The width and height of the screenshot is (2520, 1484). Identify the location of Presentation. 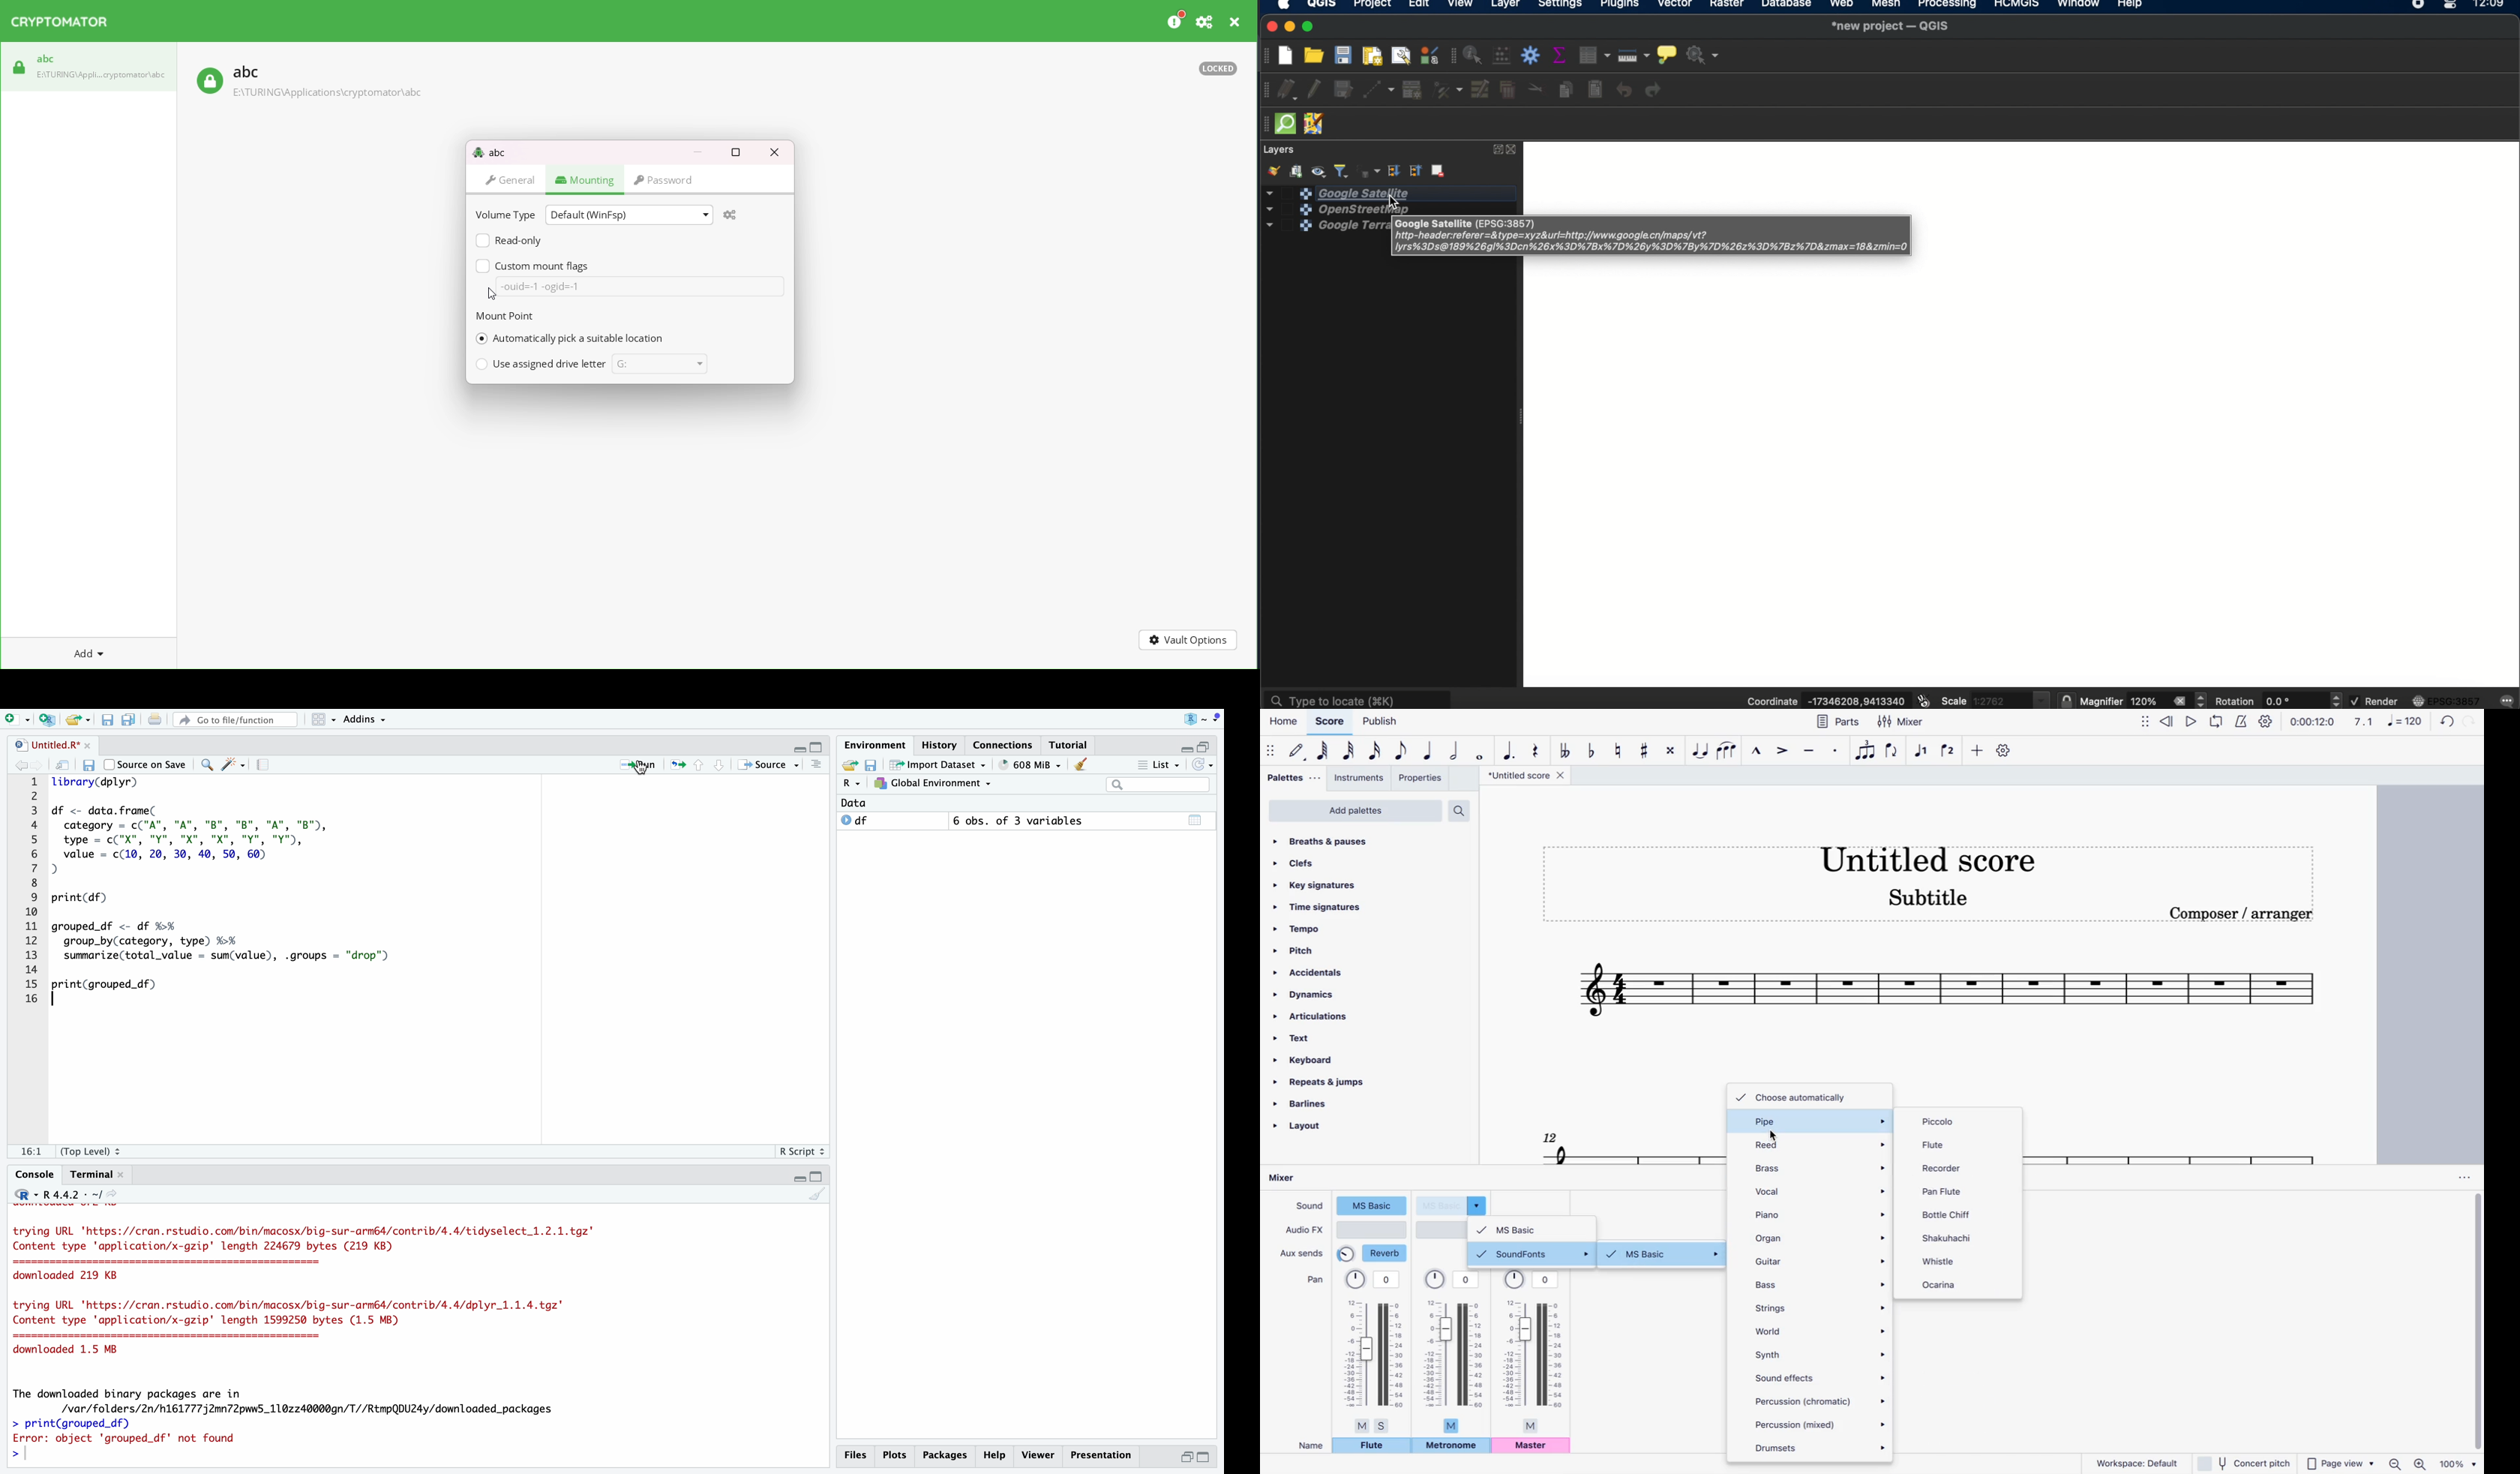
(1101, 1455).